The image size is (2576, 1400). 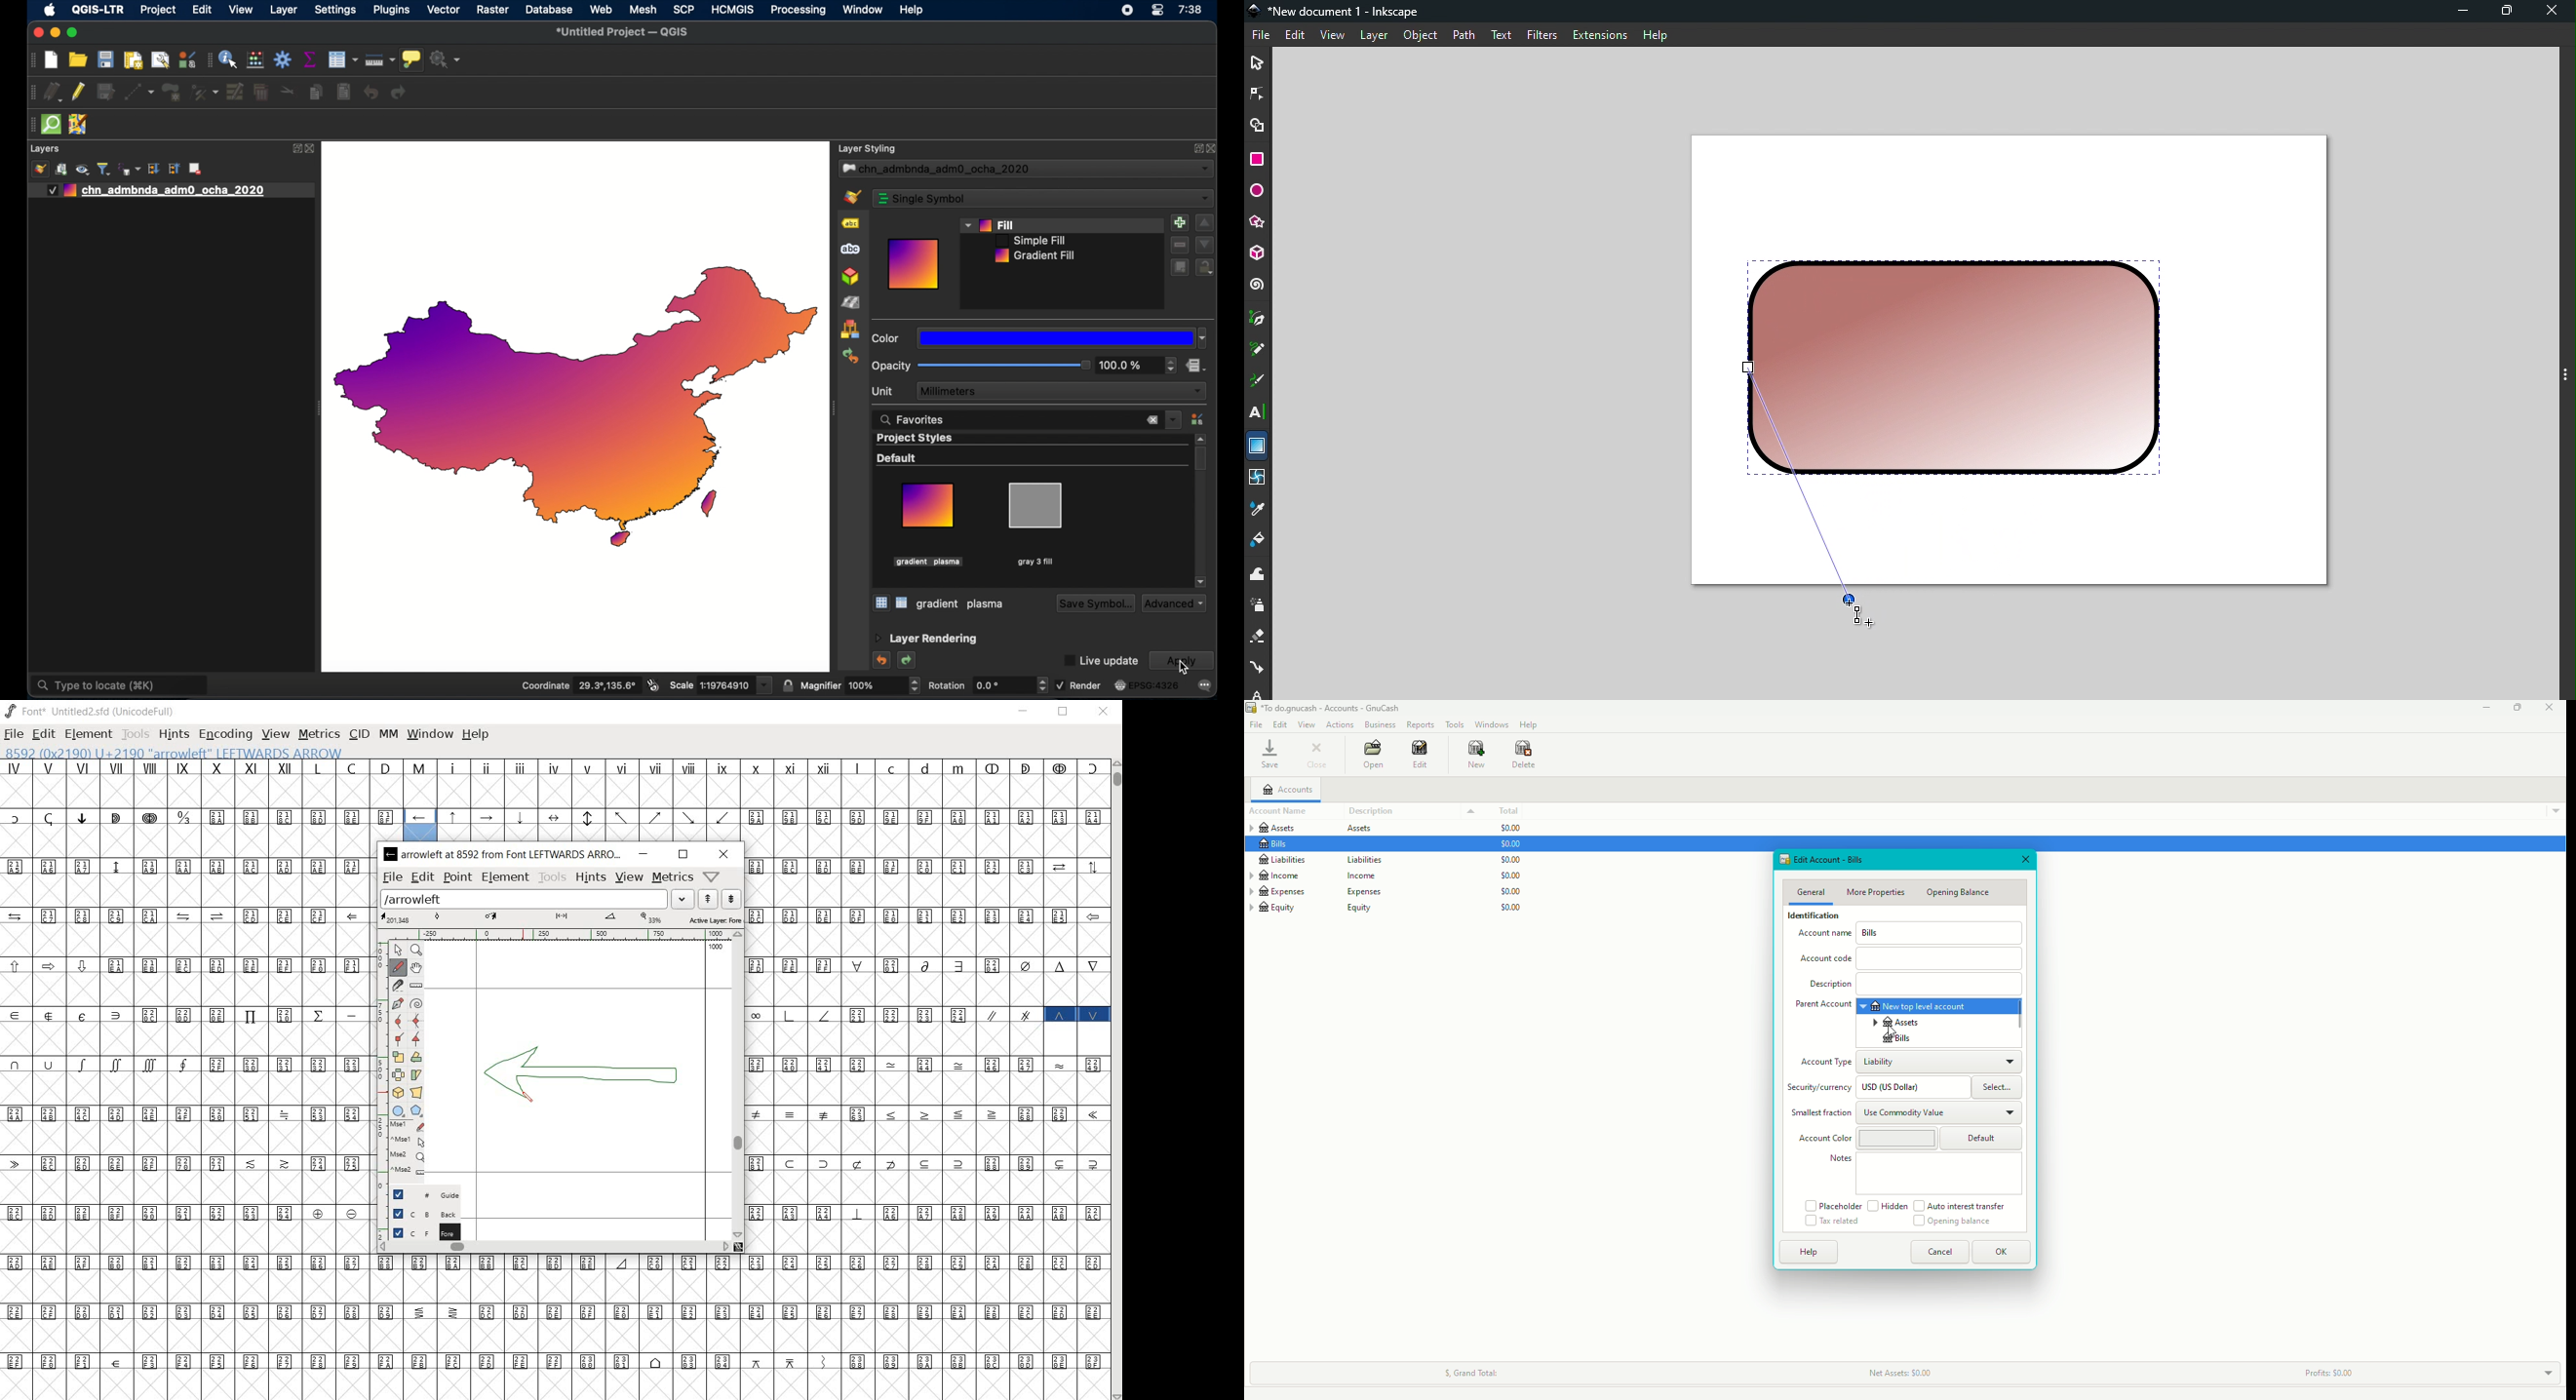 What do you see at coordinates (1103, 713) in the screenshot?
I see `close` at bounding box center [1103, 713].